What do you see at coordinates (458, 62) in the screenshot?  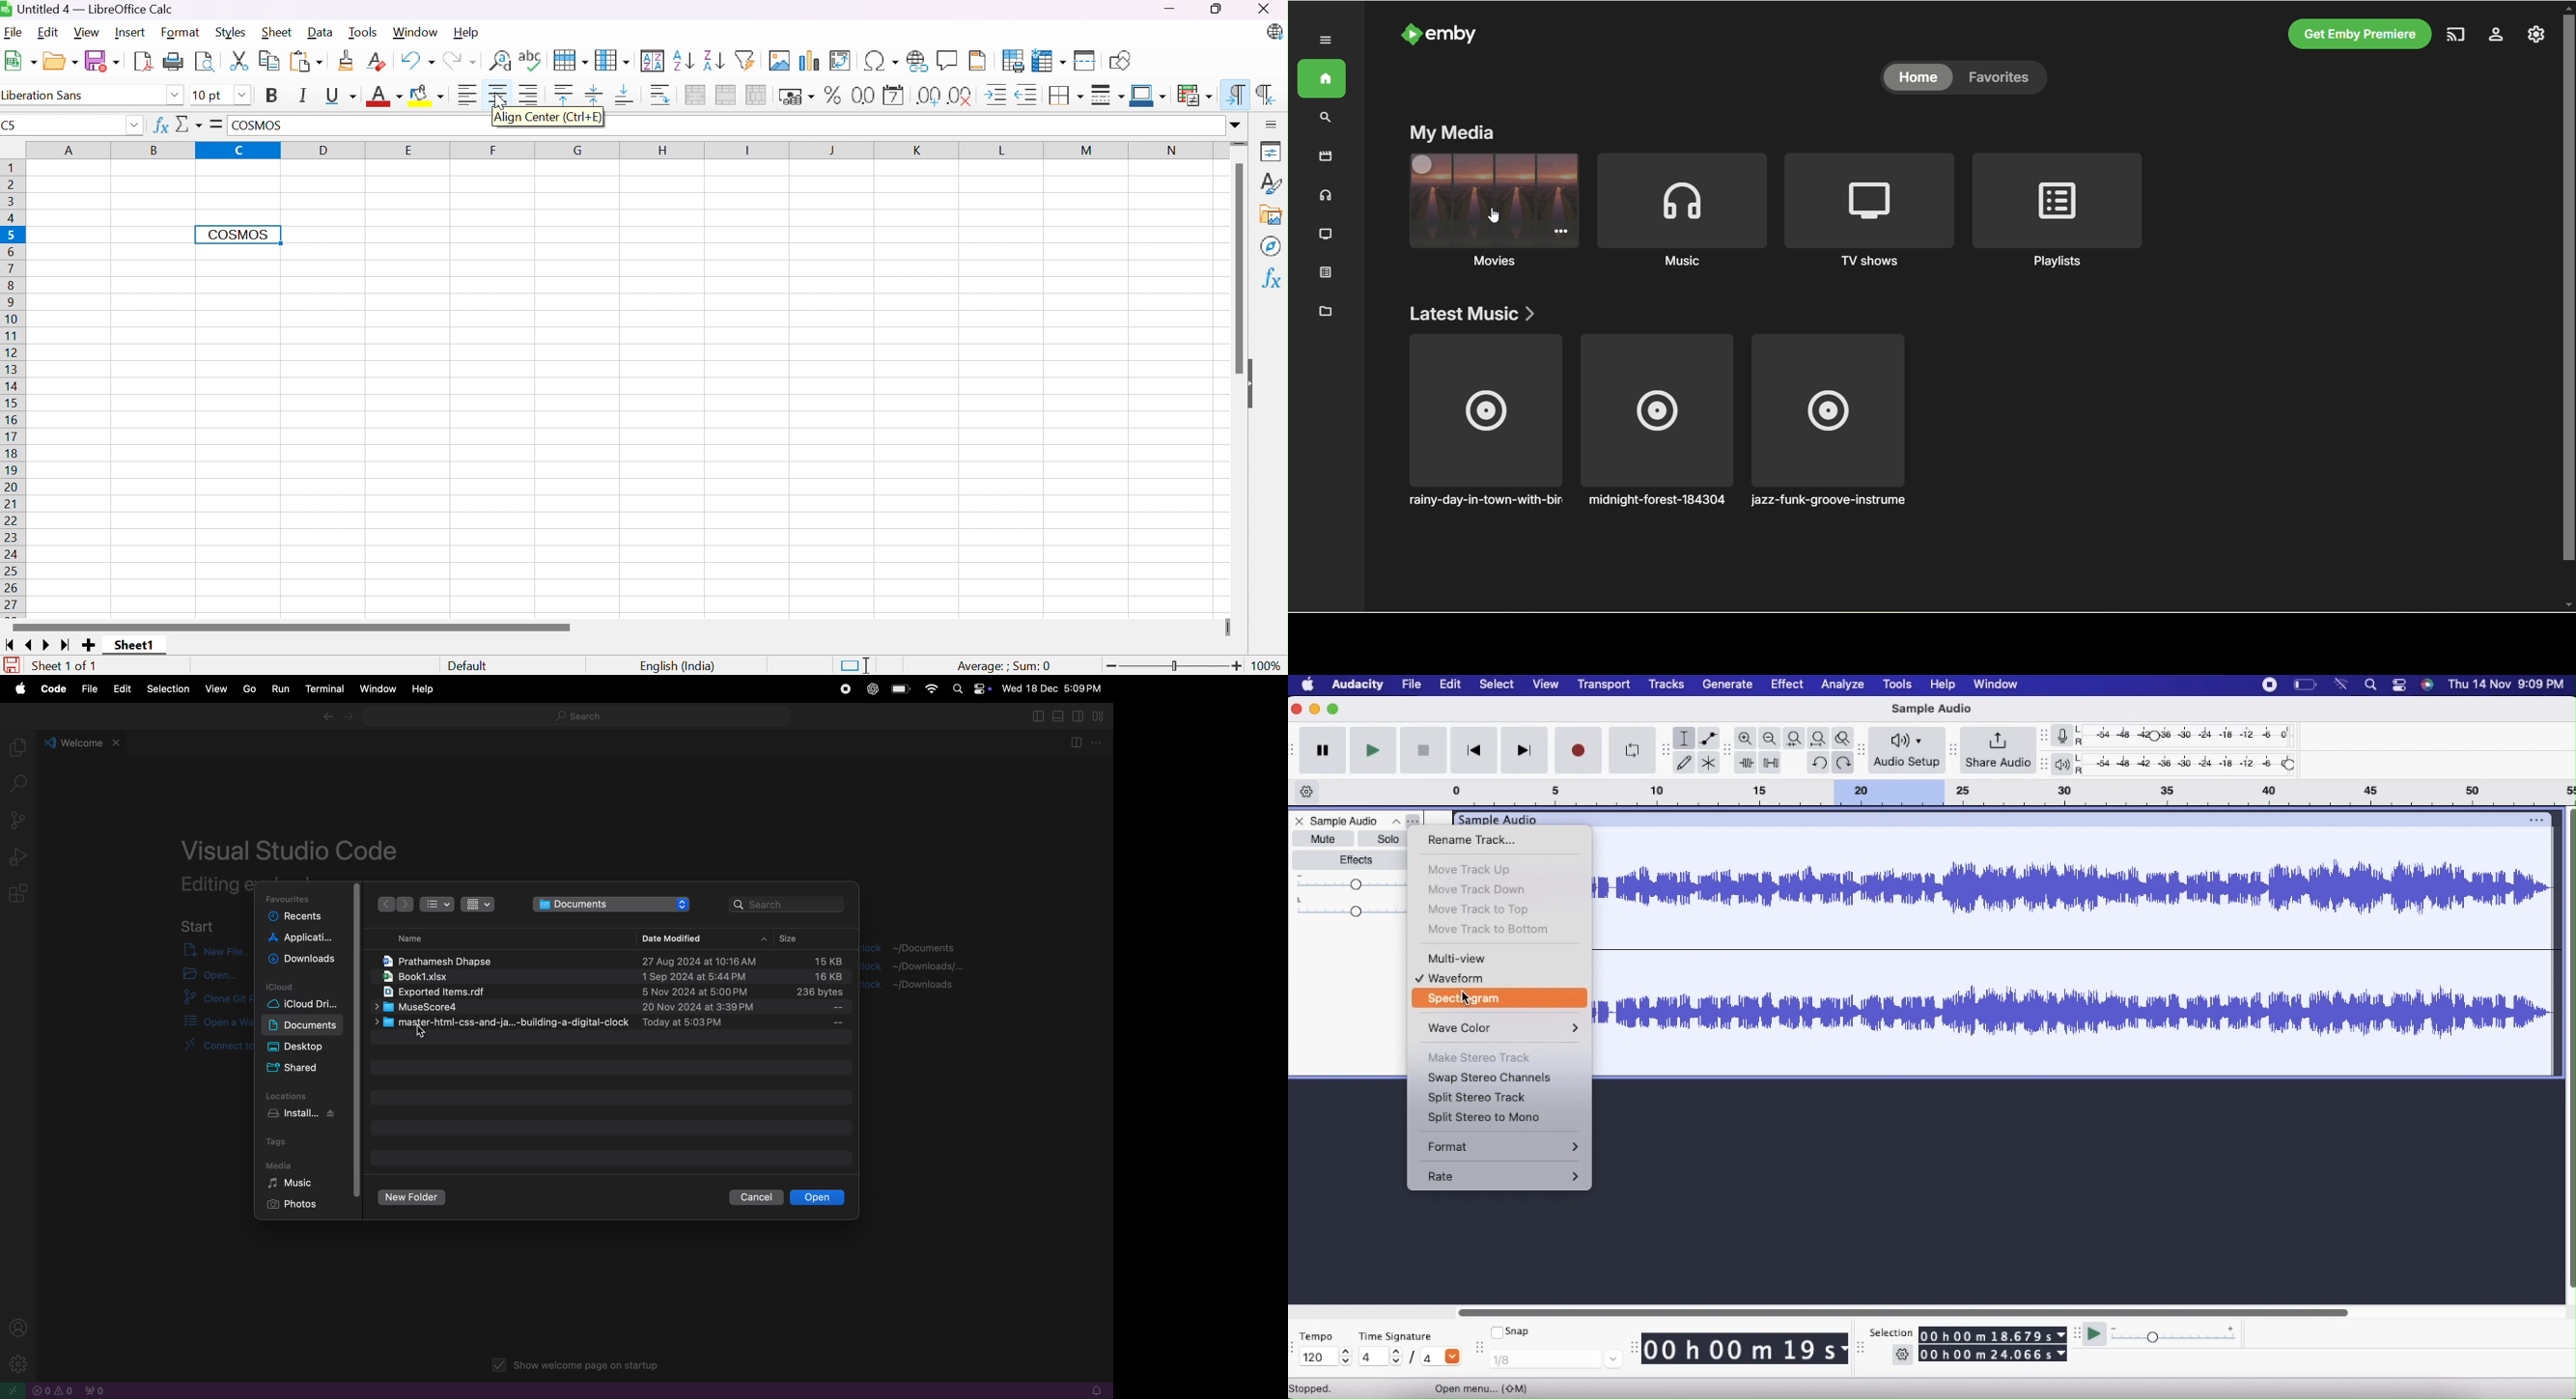 I see `Redo` at bounding box center [458, 62].